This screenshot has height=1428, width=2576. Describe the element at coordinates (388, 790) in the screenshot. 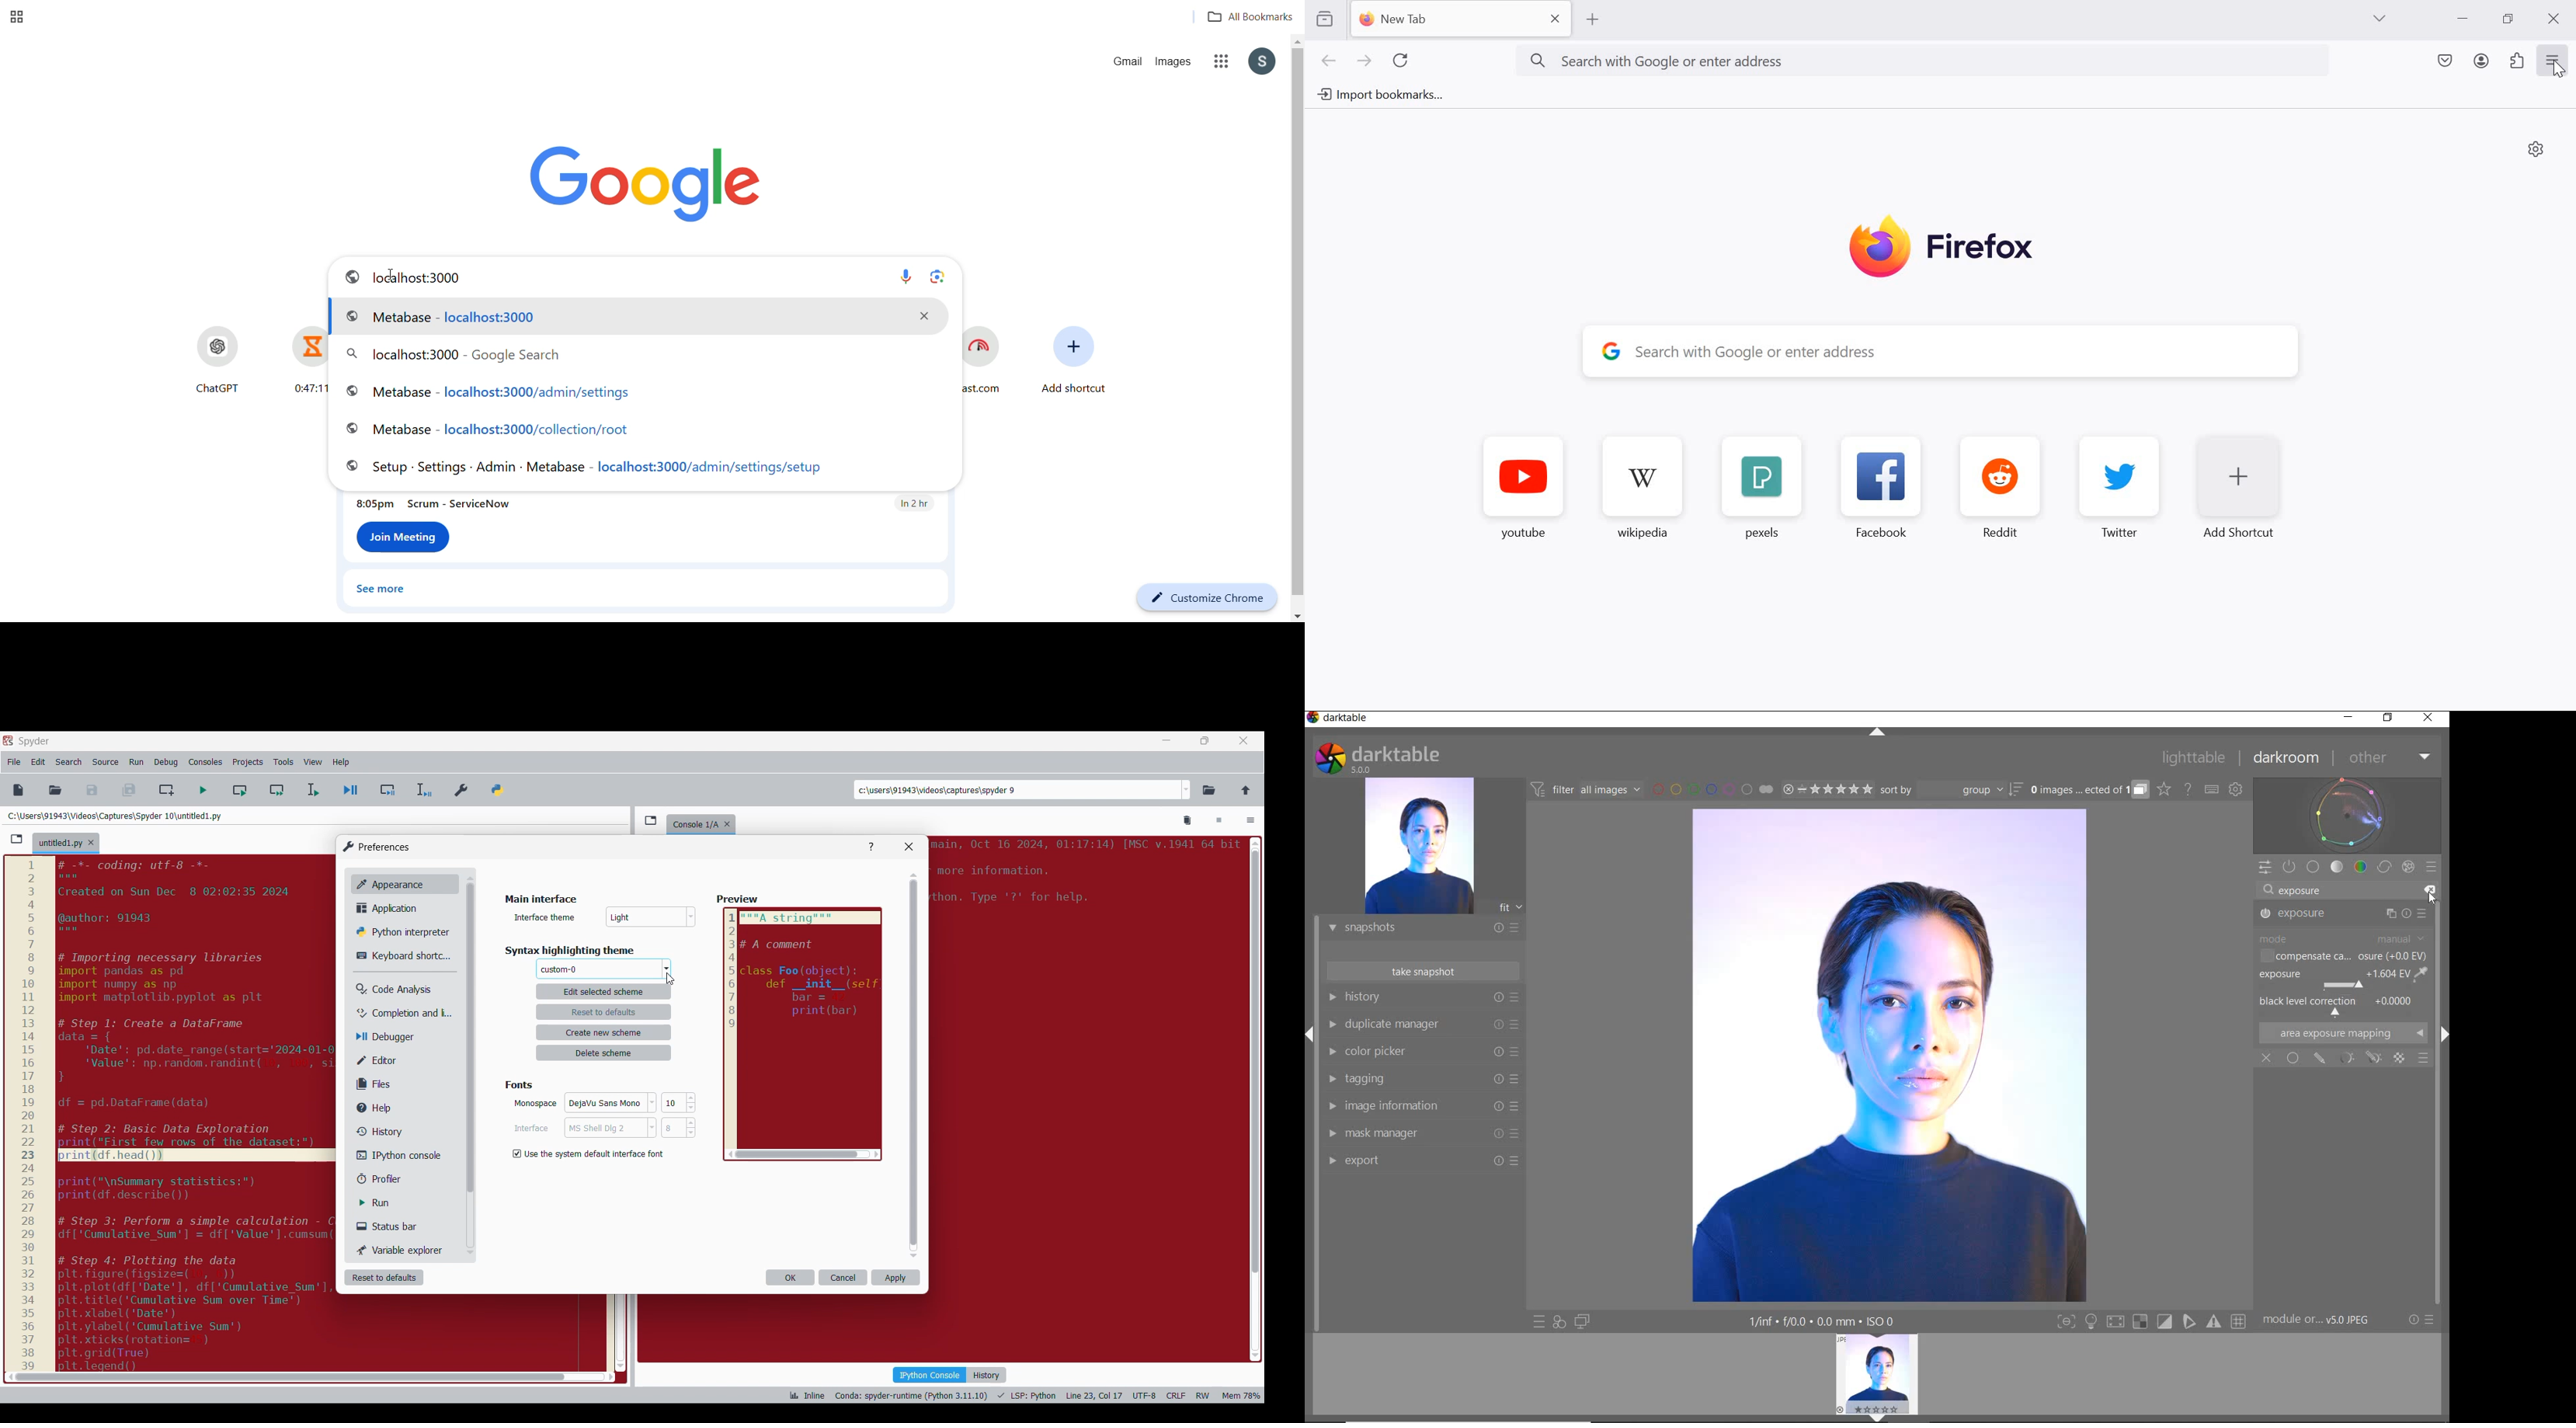

I see `Debug cell` at that location.